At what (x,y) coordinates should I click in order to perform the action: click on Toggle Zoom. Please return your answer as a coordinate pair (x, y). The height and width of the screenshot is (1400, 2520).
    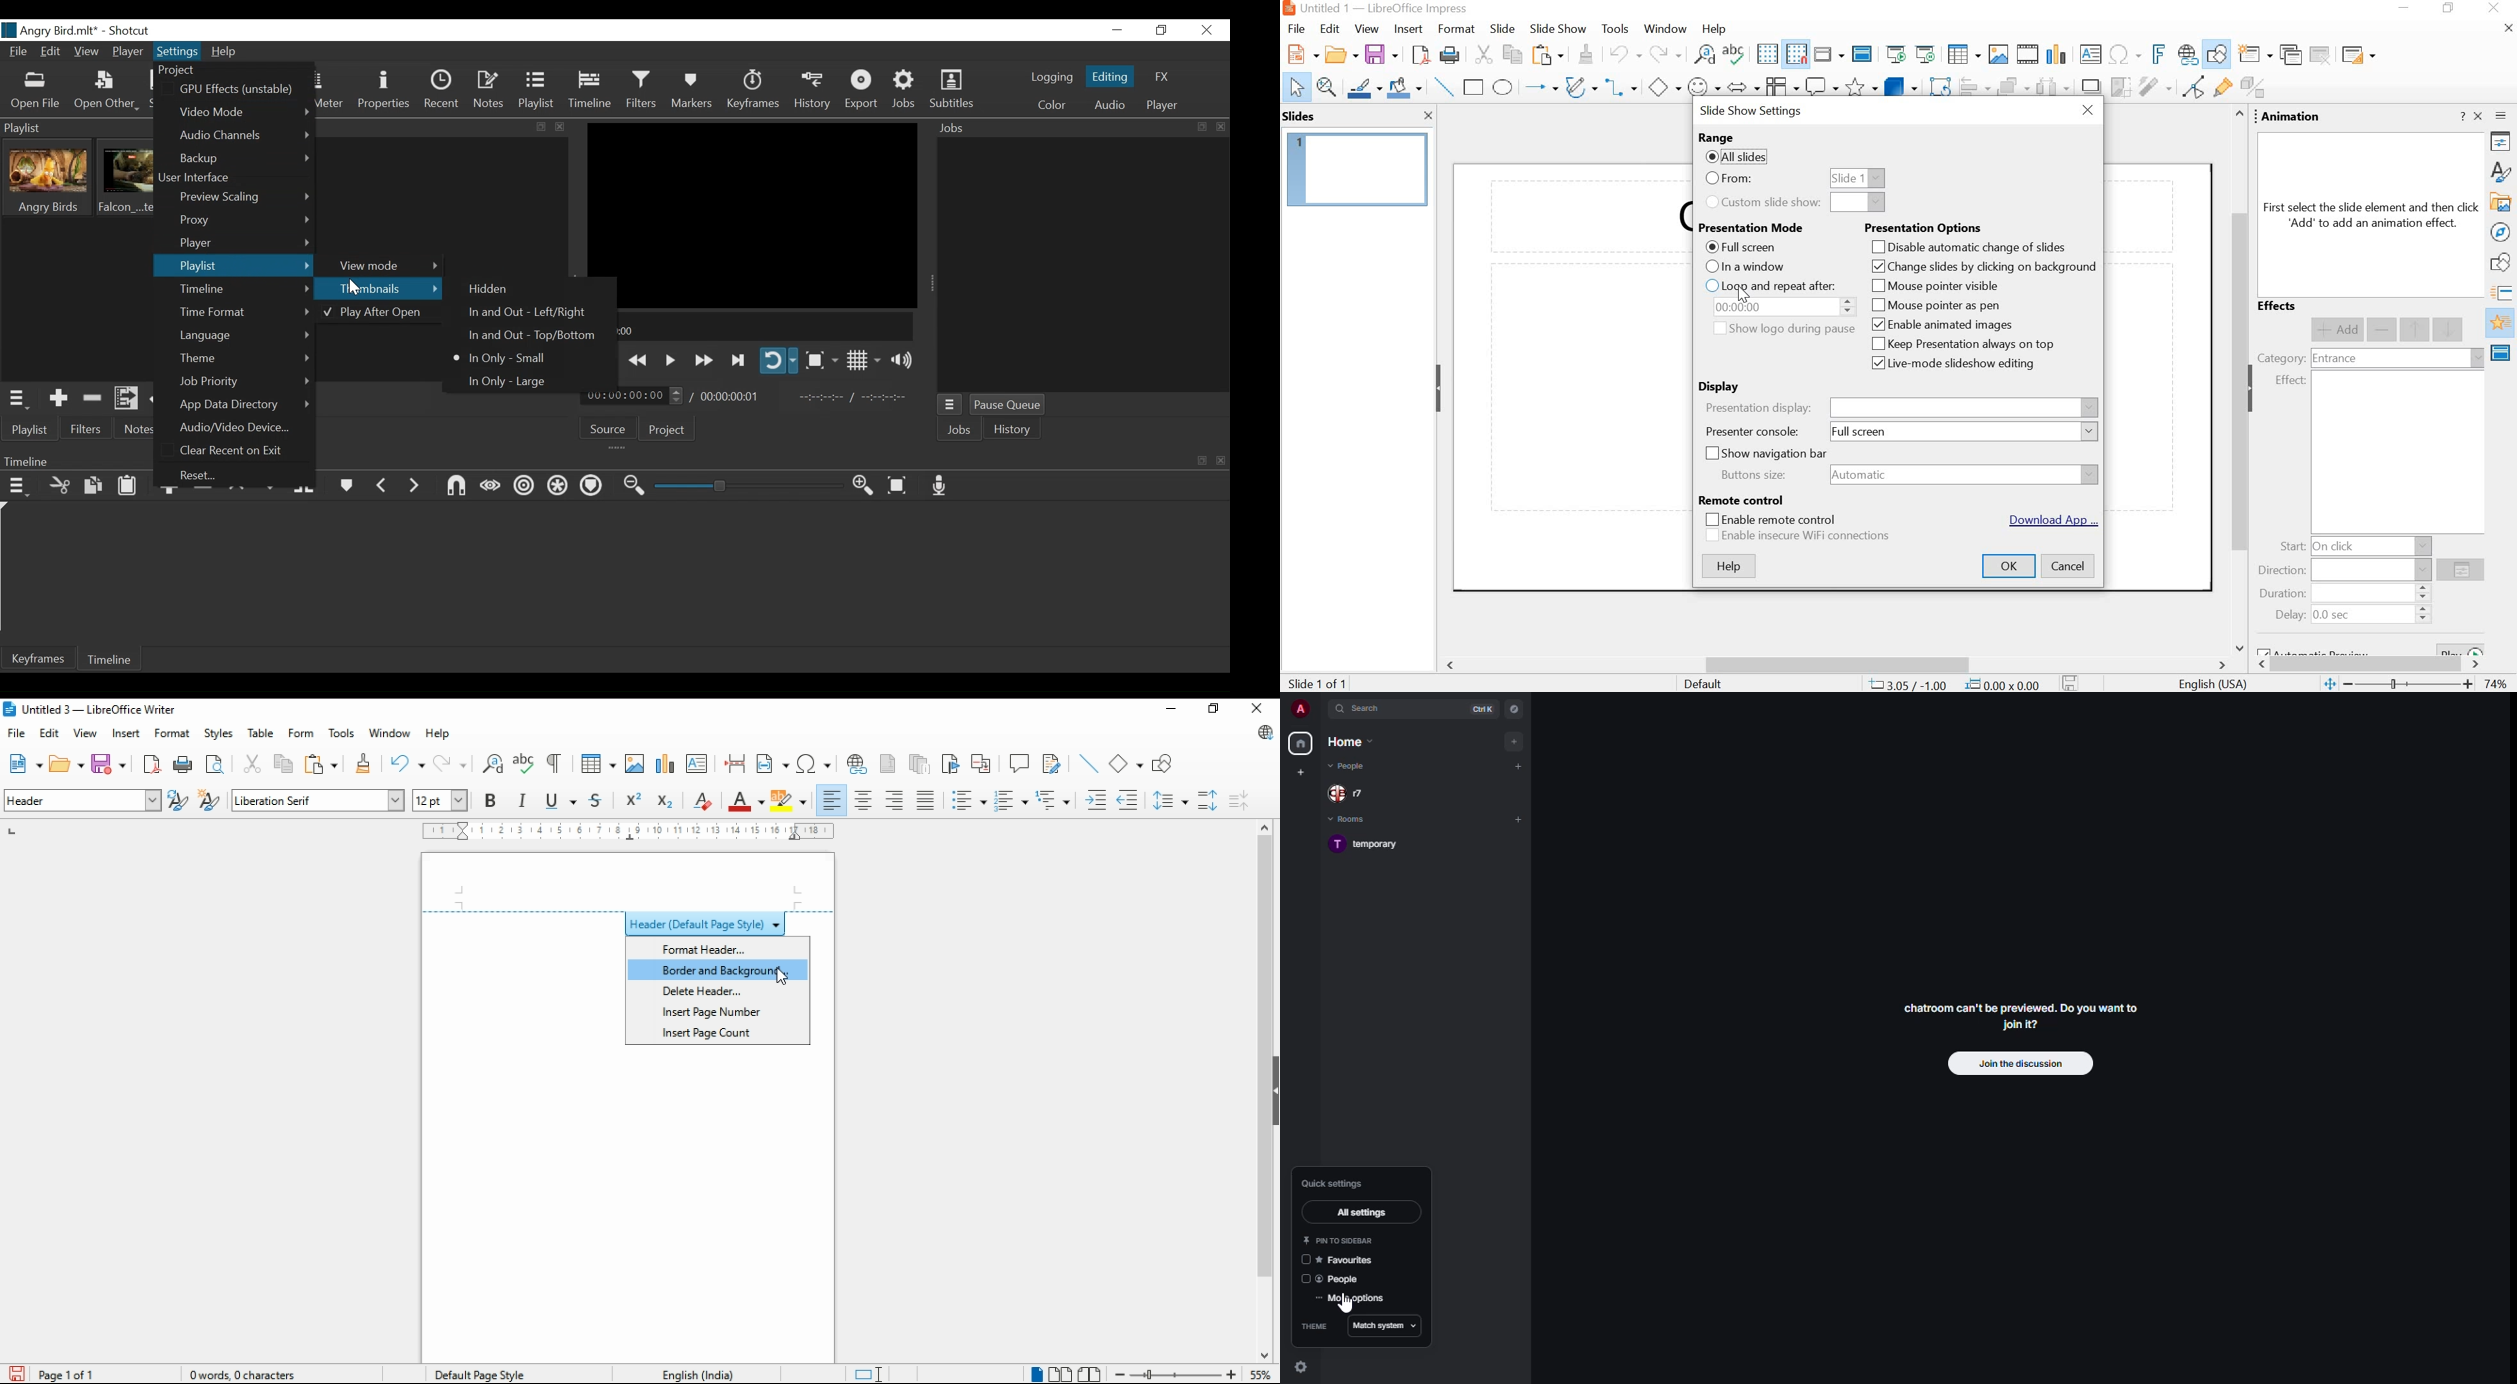
    Looking at the image, I should click on (820, 360).